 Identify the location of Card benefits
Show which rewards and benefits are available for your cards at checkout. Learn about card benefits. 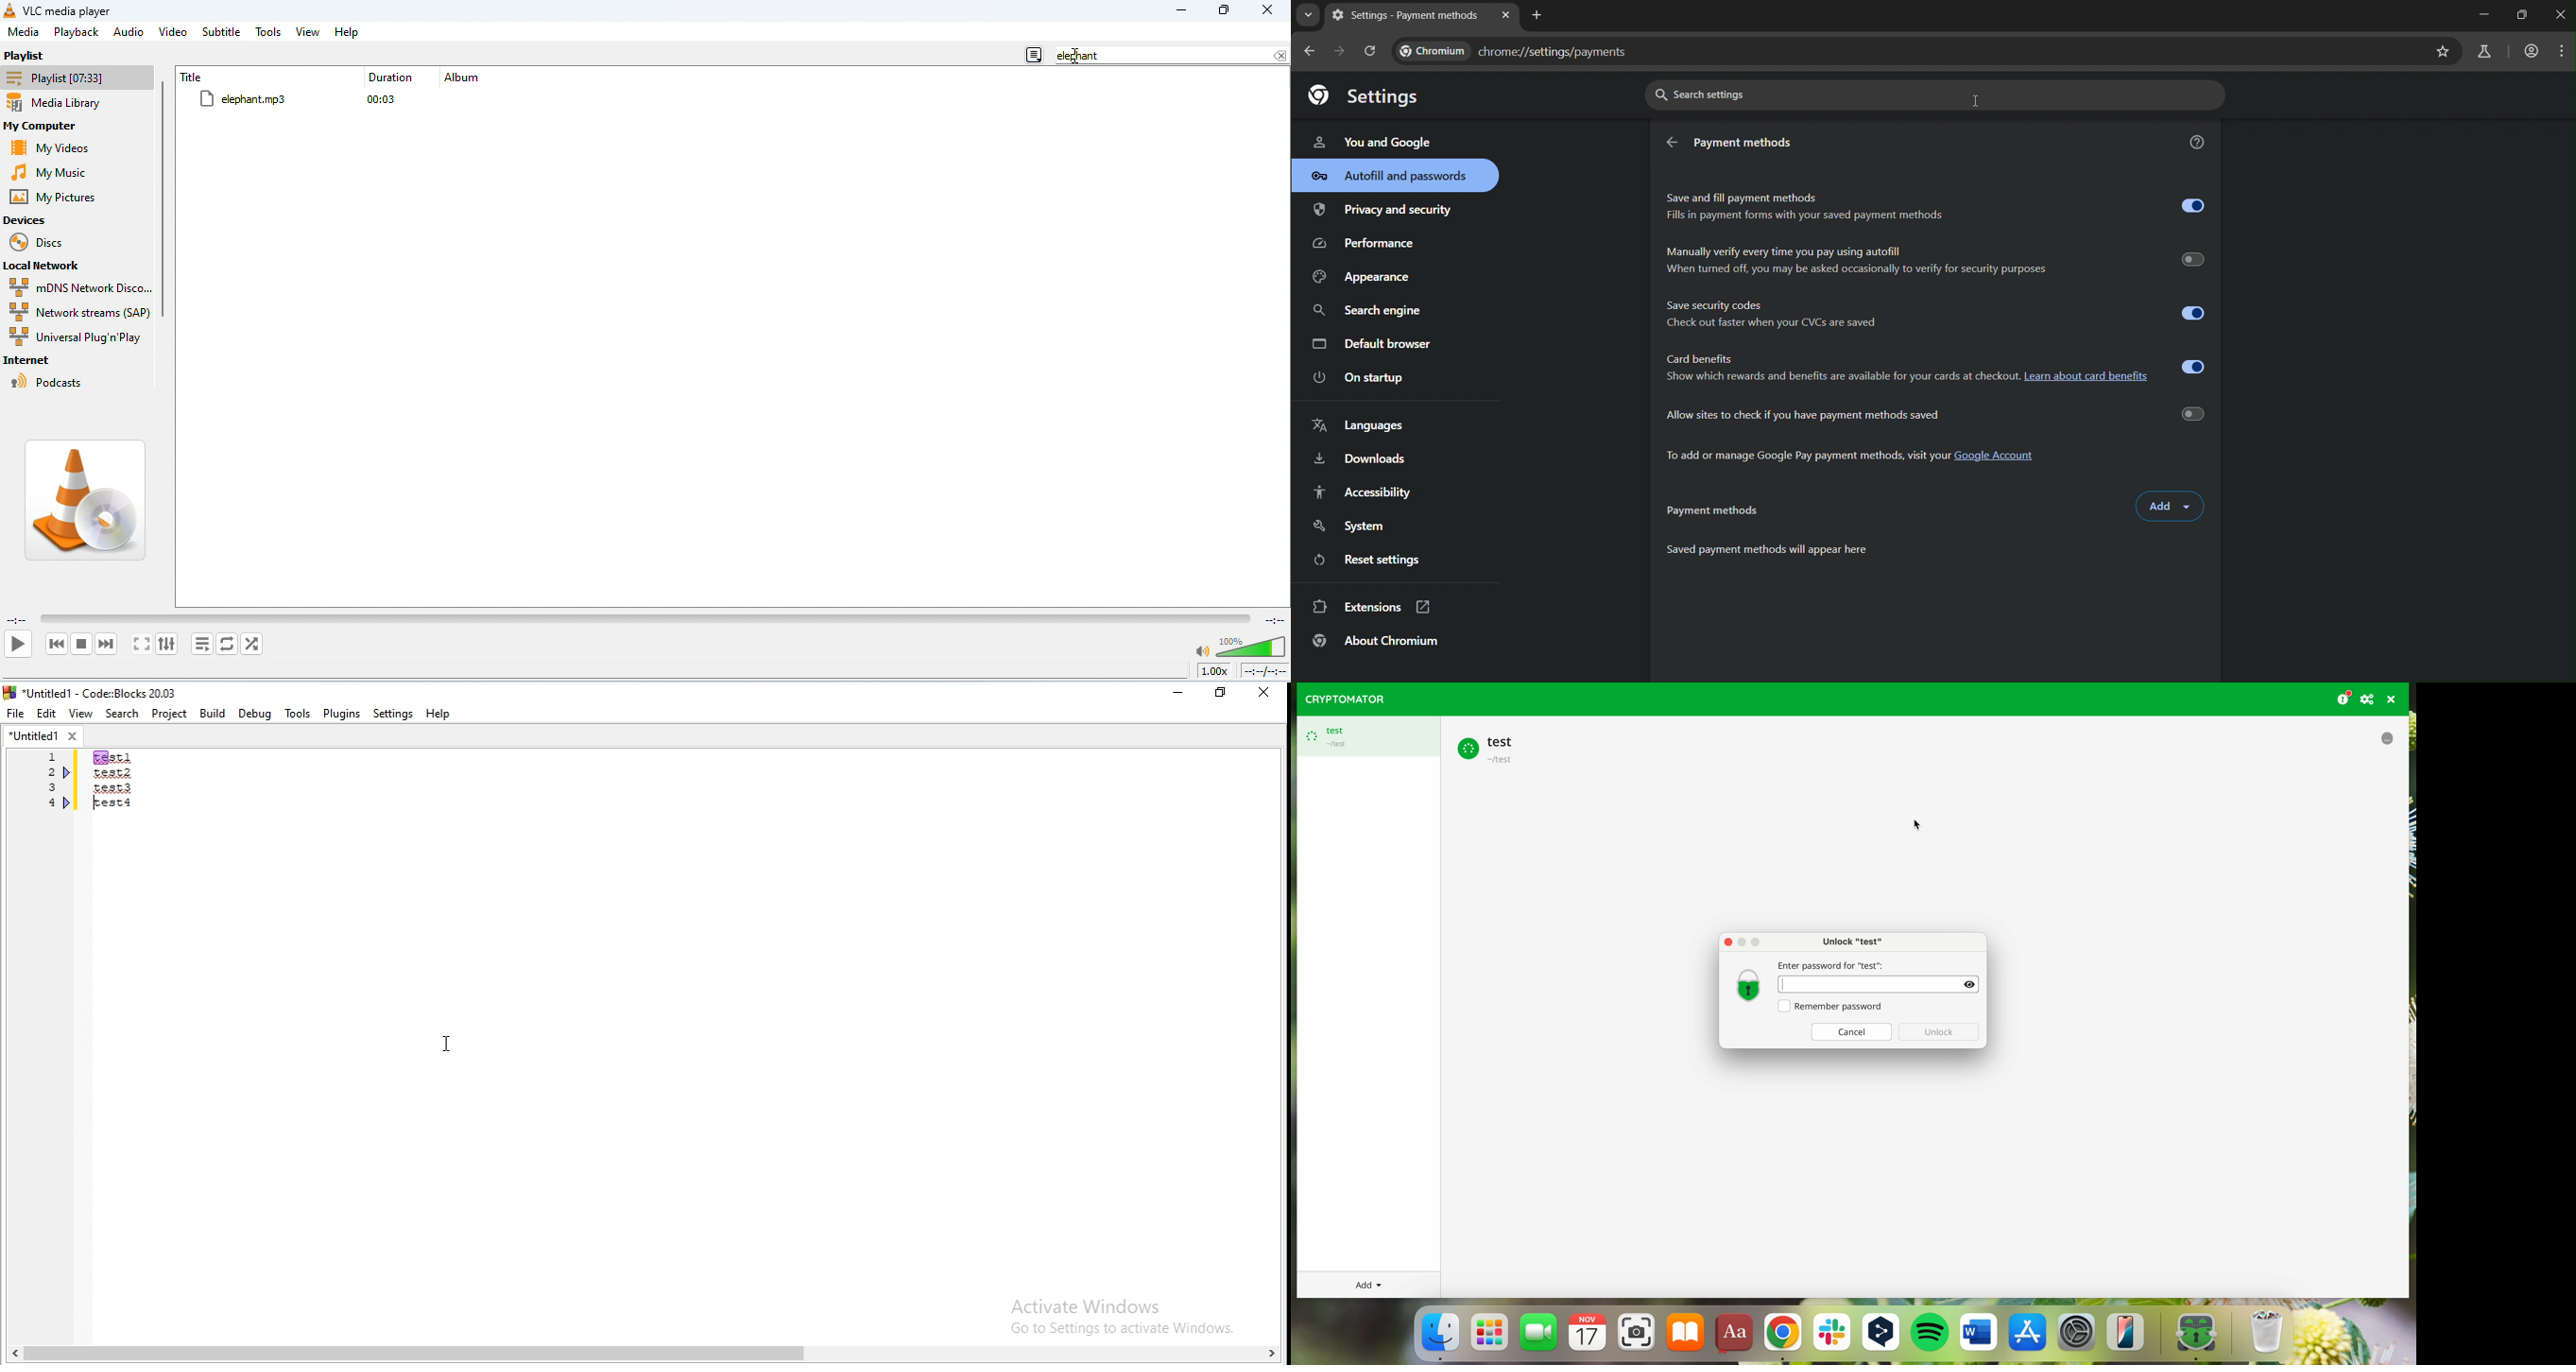
(1933, 368).